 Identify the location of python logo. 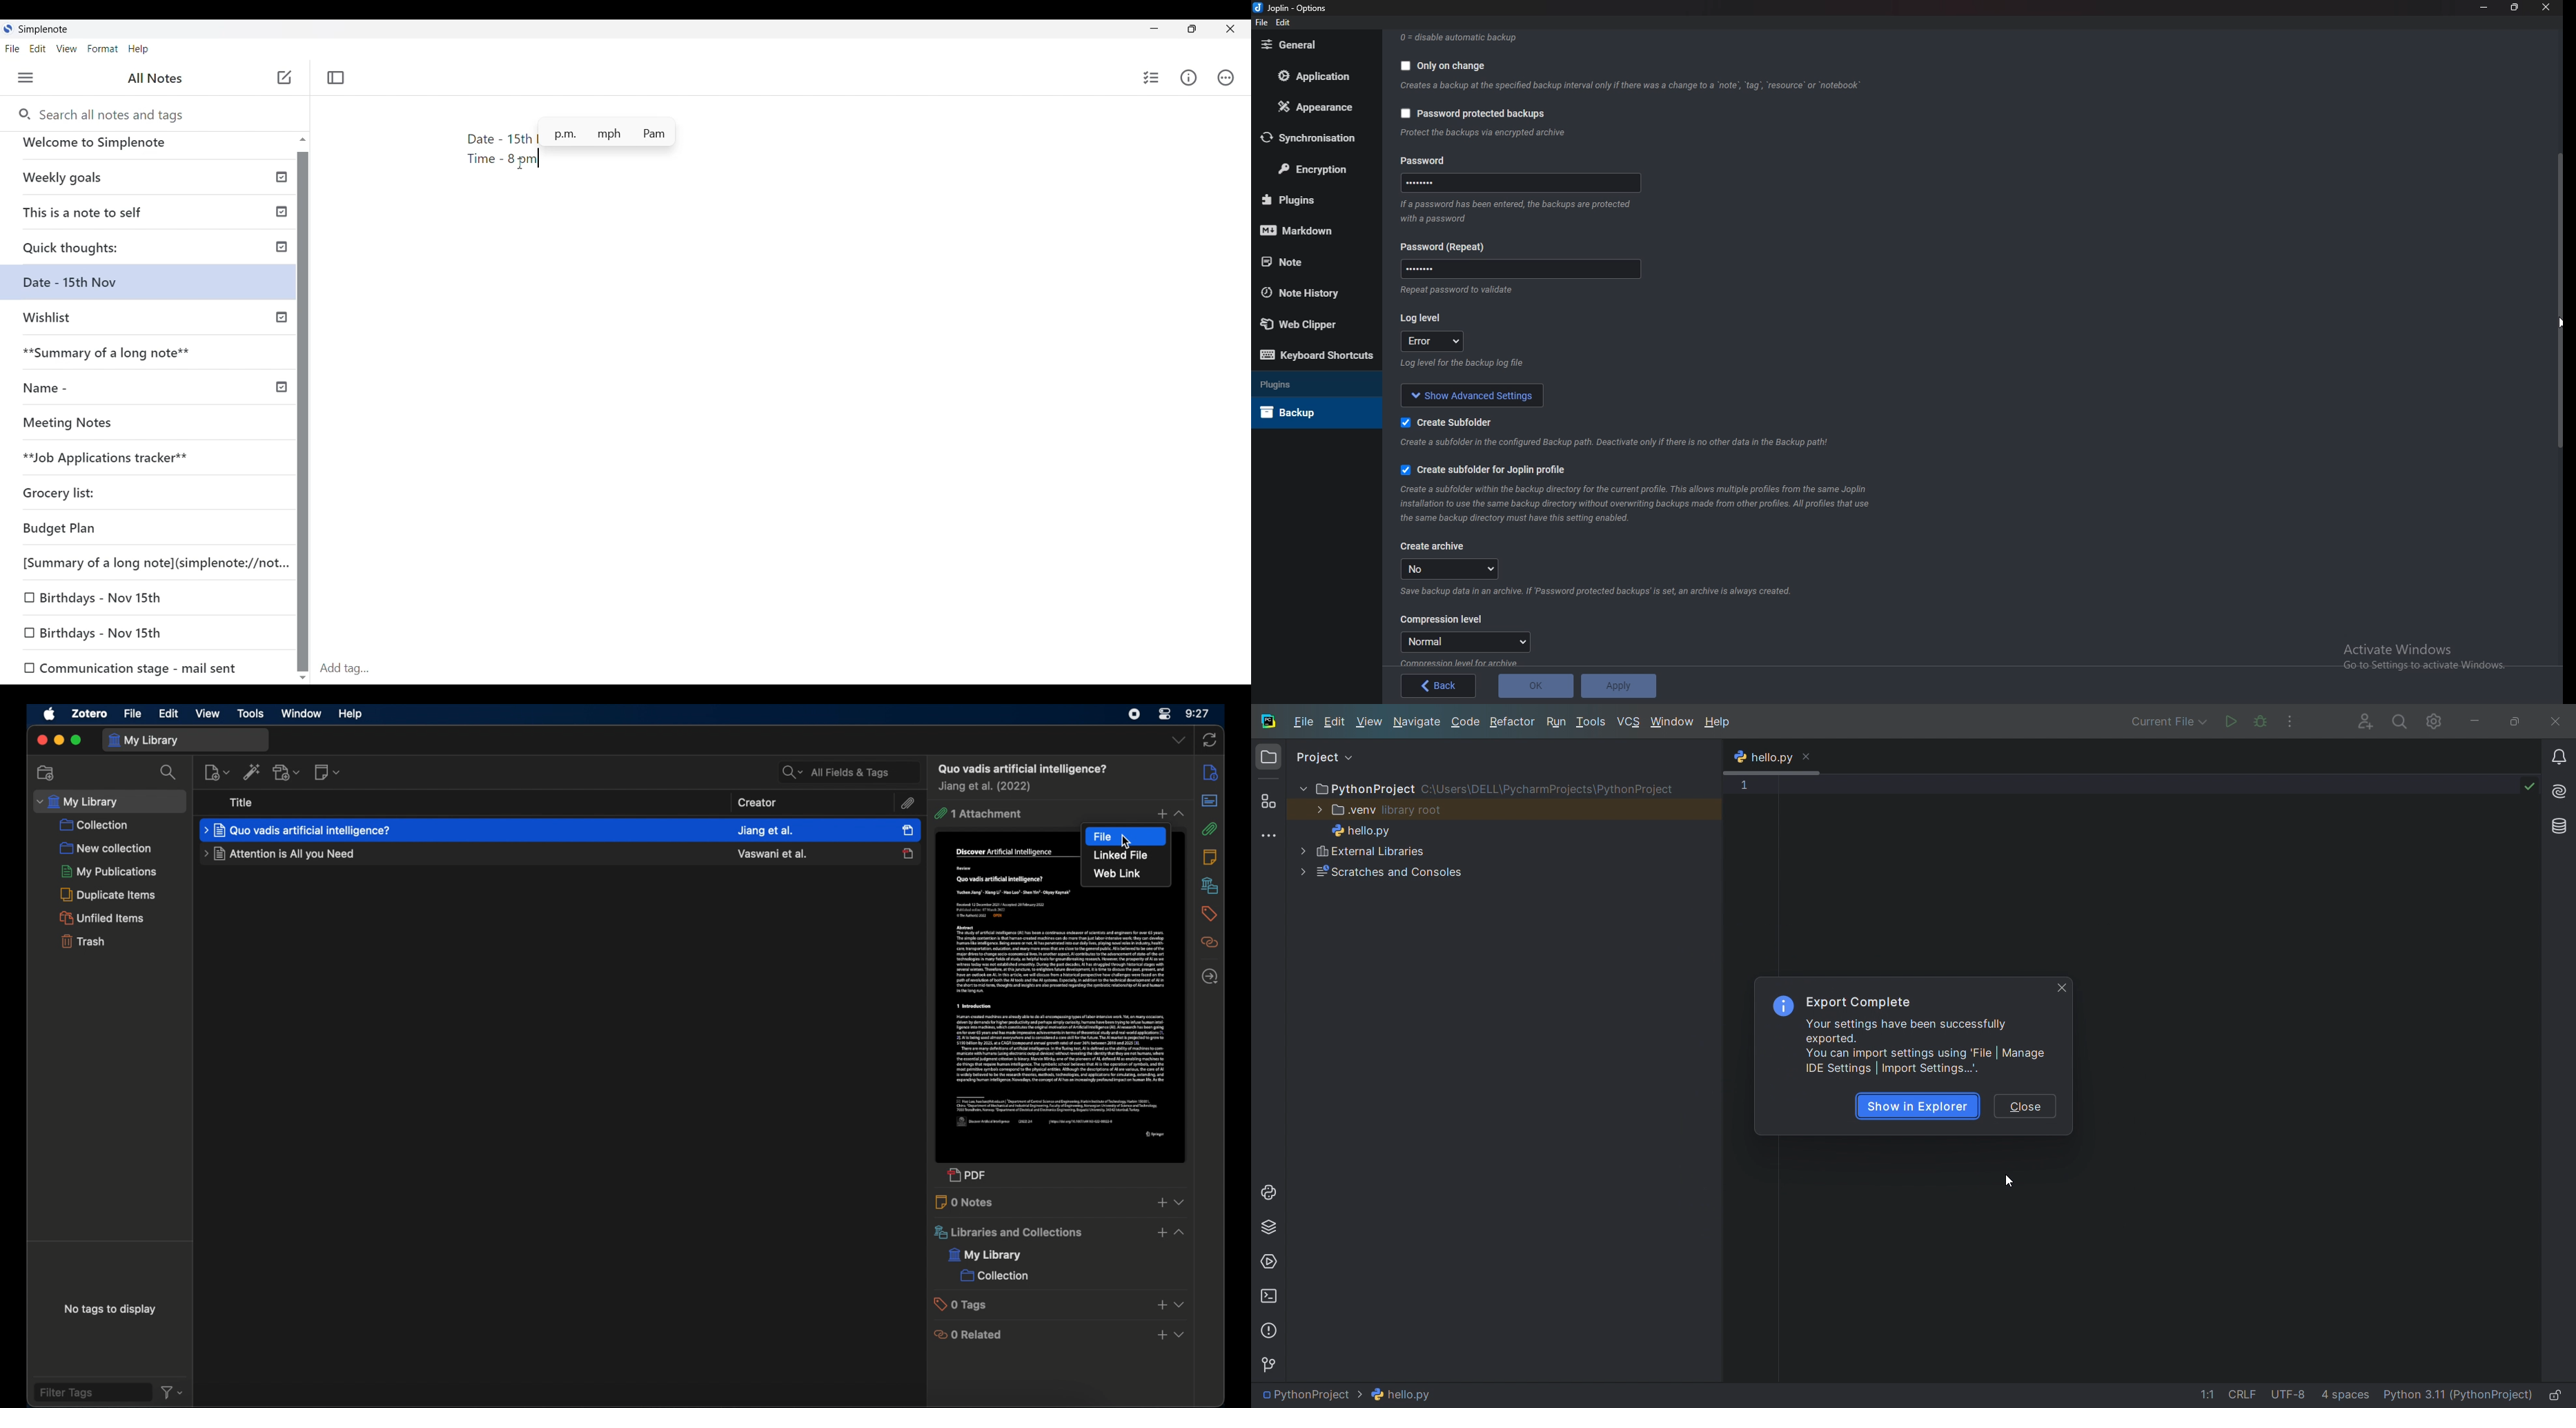
(1739, 759).